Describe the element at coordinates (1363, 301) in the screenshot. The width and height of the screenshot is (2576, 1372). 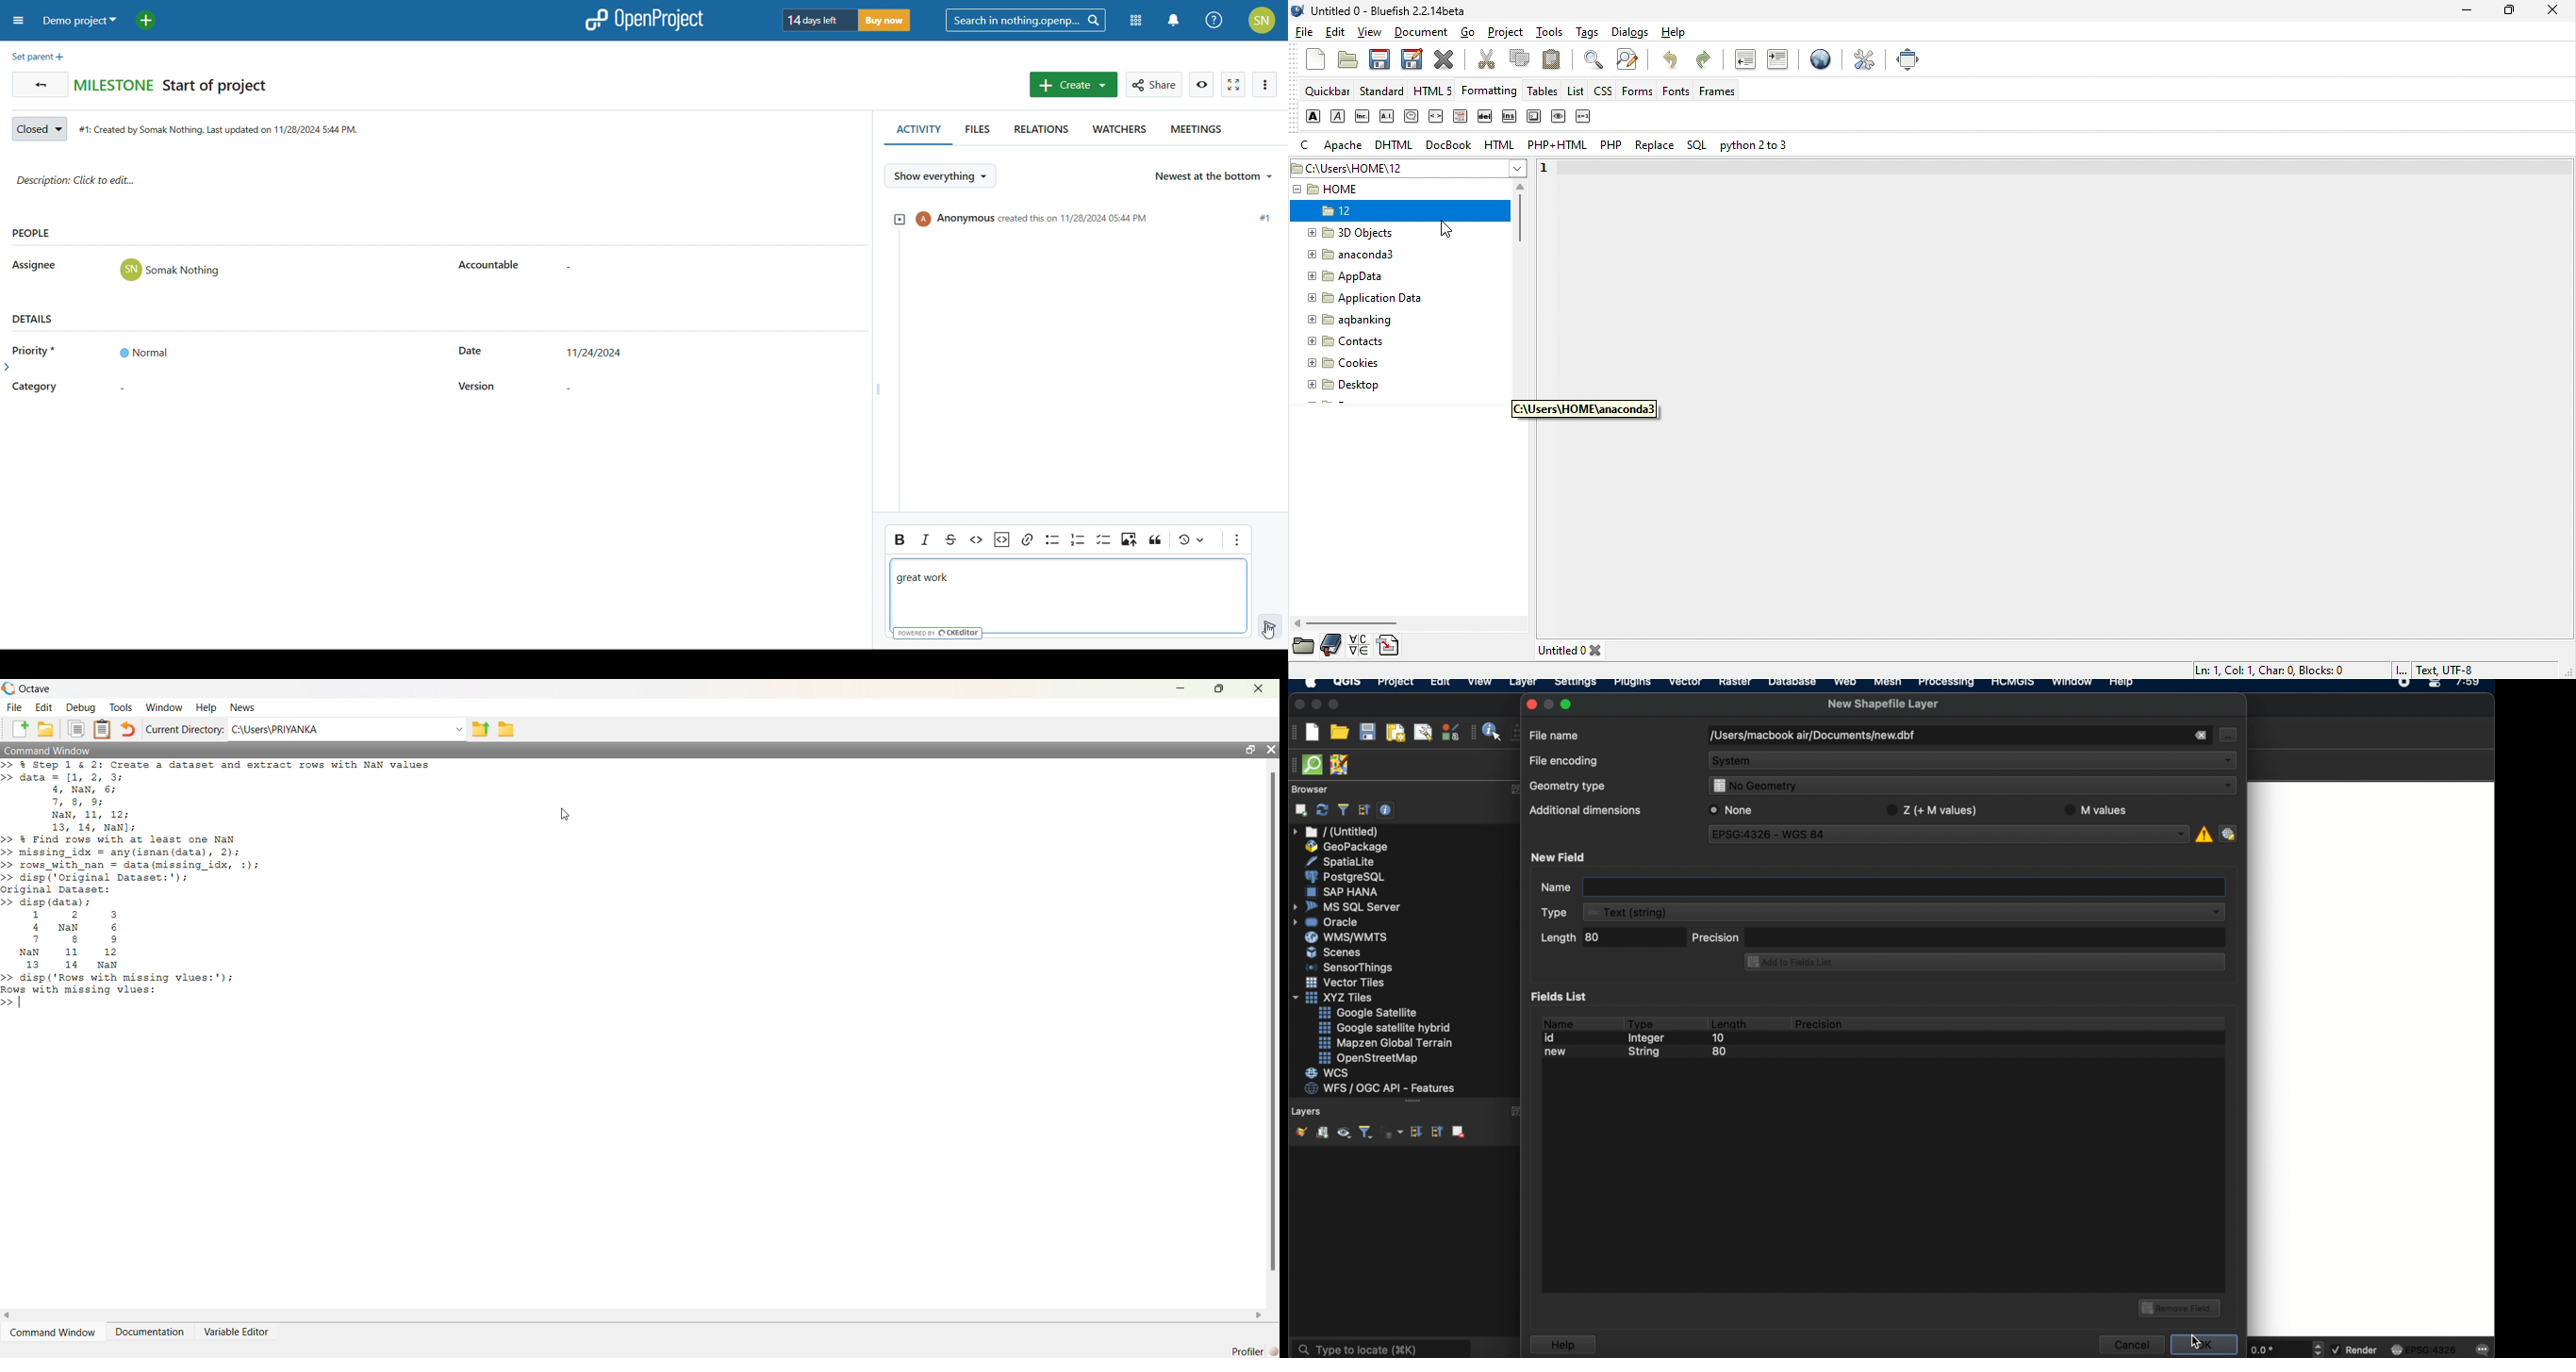
I see `Application Data` at that location.